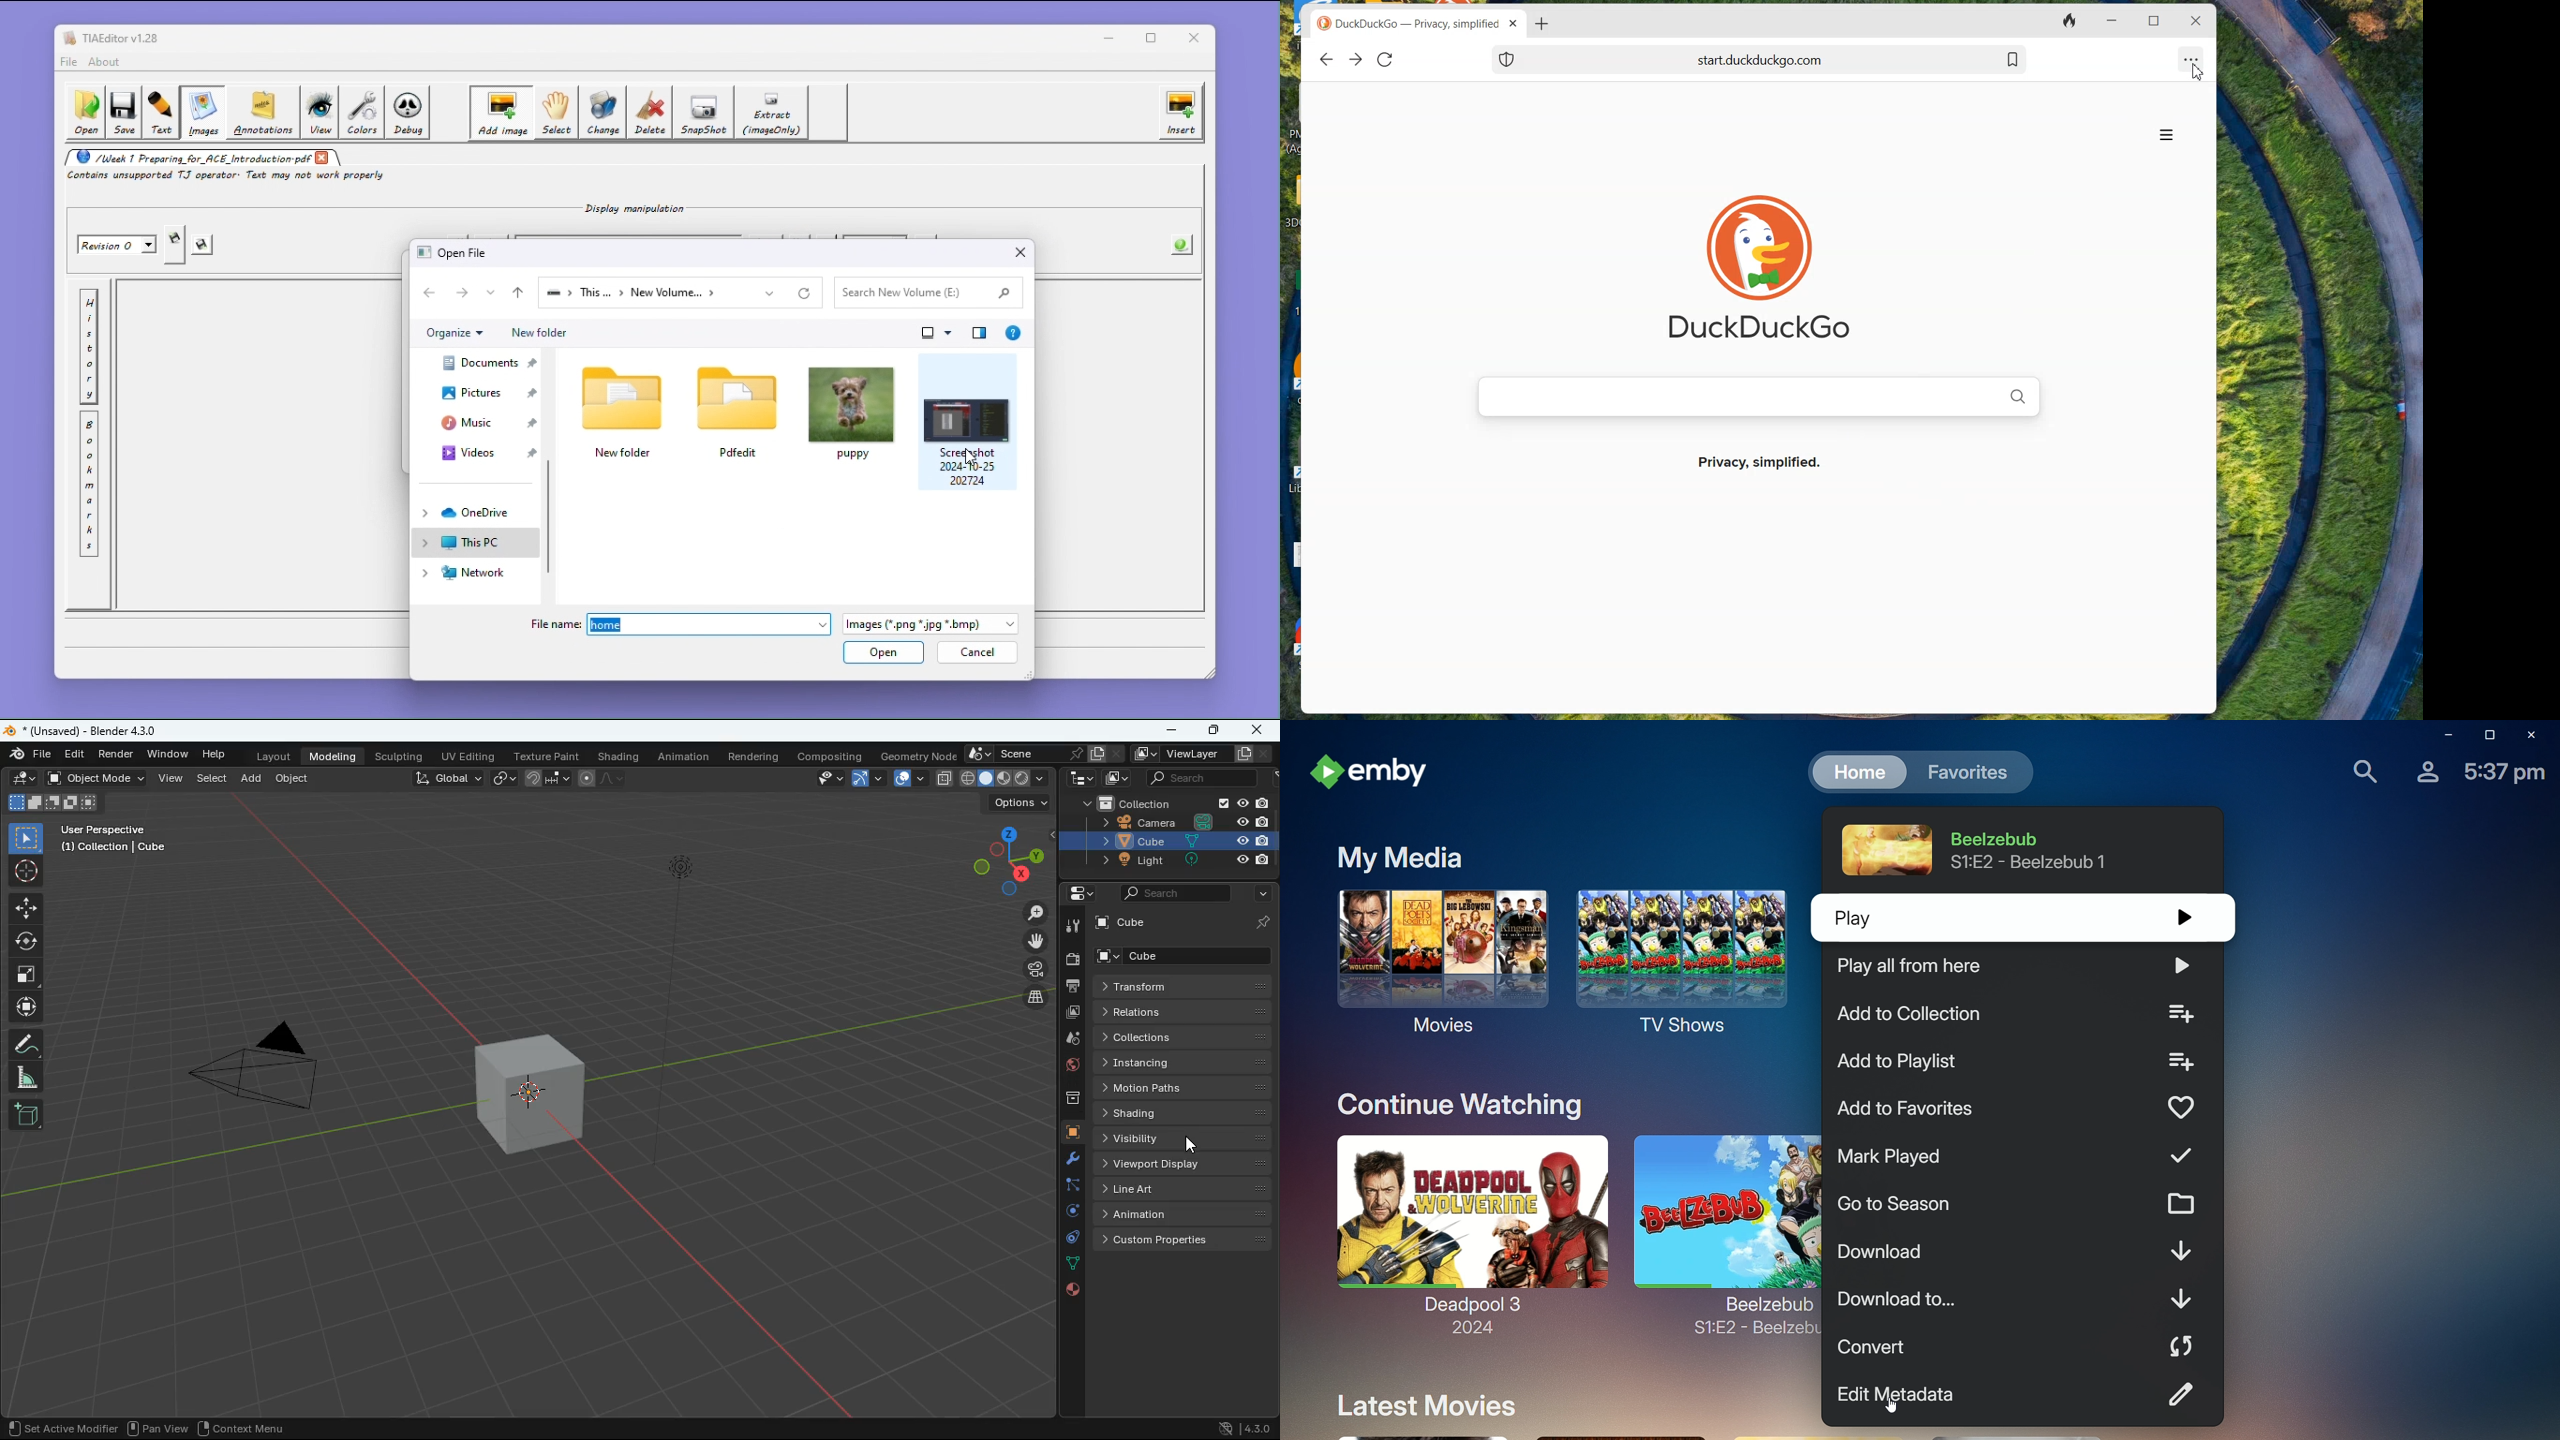  What do you see at coordinates (1420, 25) in the screenshot?
I see `DuckDuckGo — Privacy, simplified` at bounding box center [1420, 25].